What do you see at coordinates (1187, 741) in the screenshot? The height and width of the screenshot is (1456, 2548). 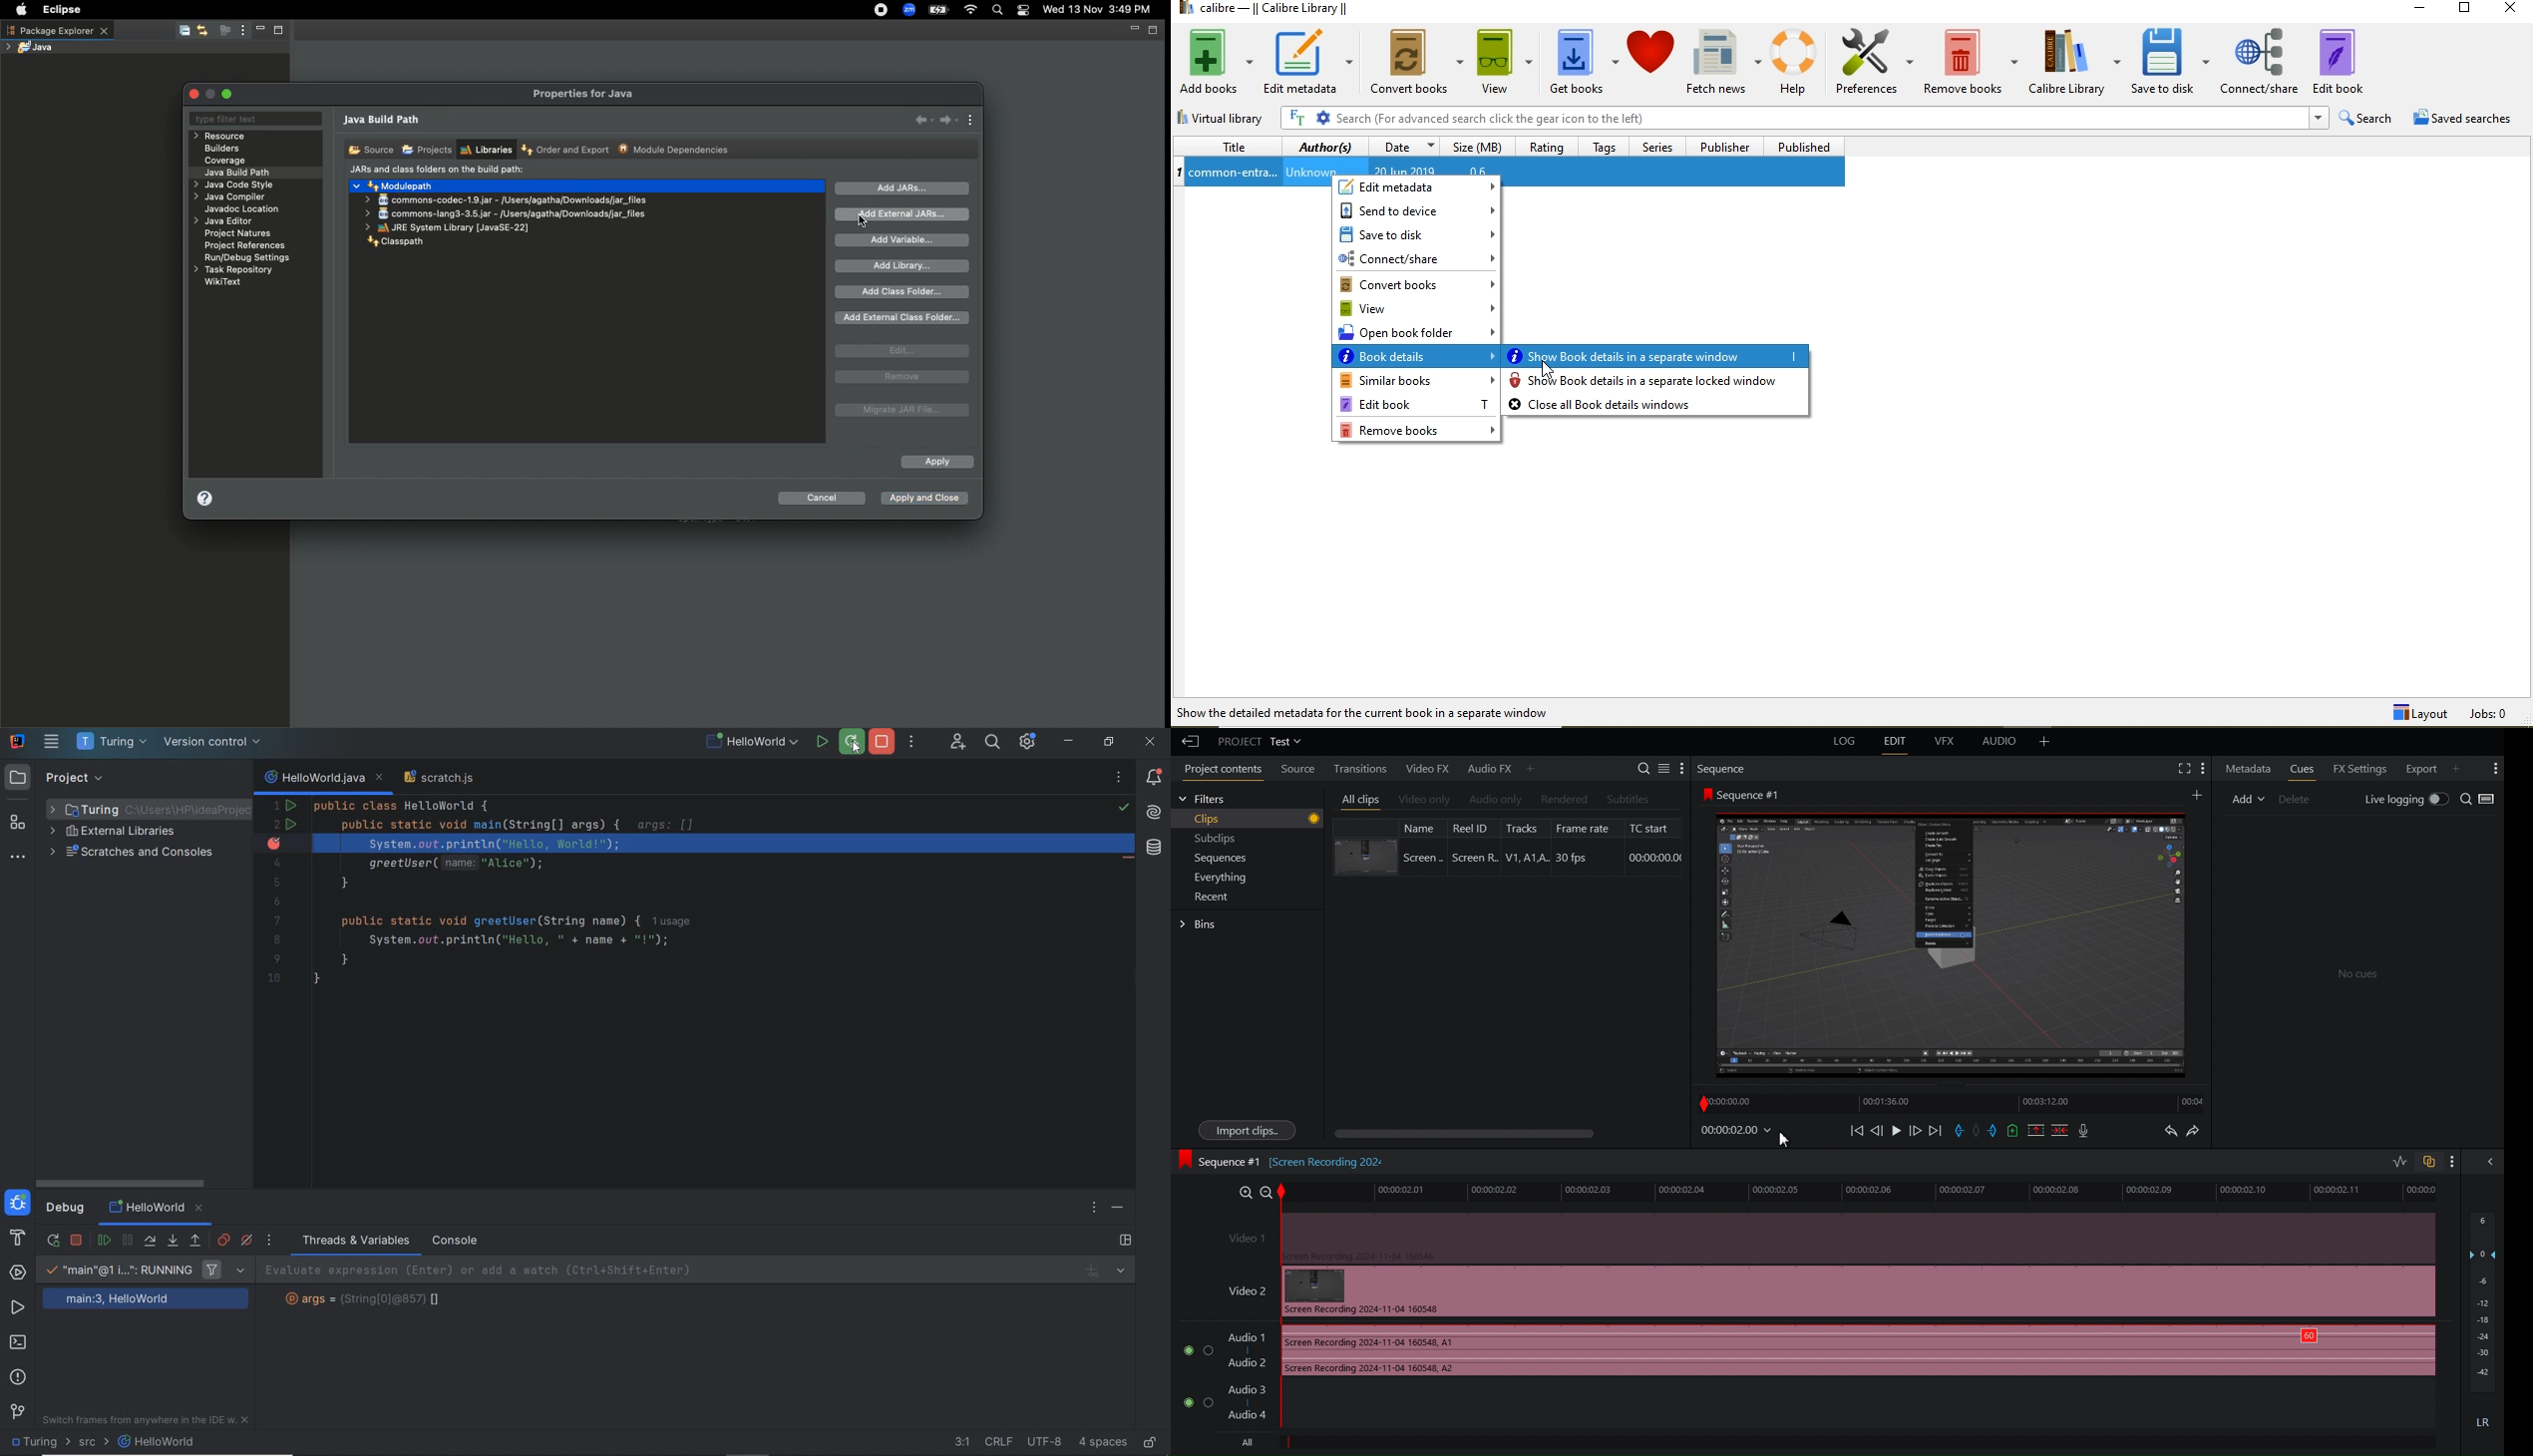 I see `Back` at bounding box center [1187, 741].